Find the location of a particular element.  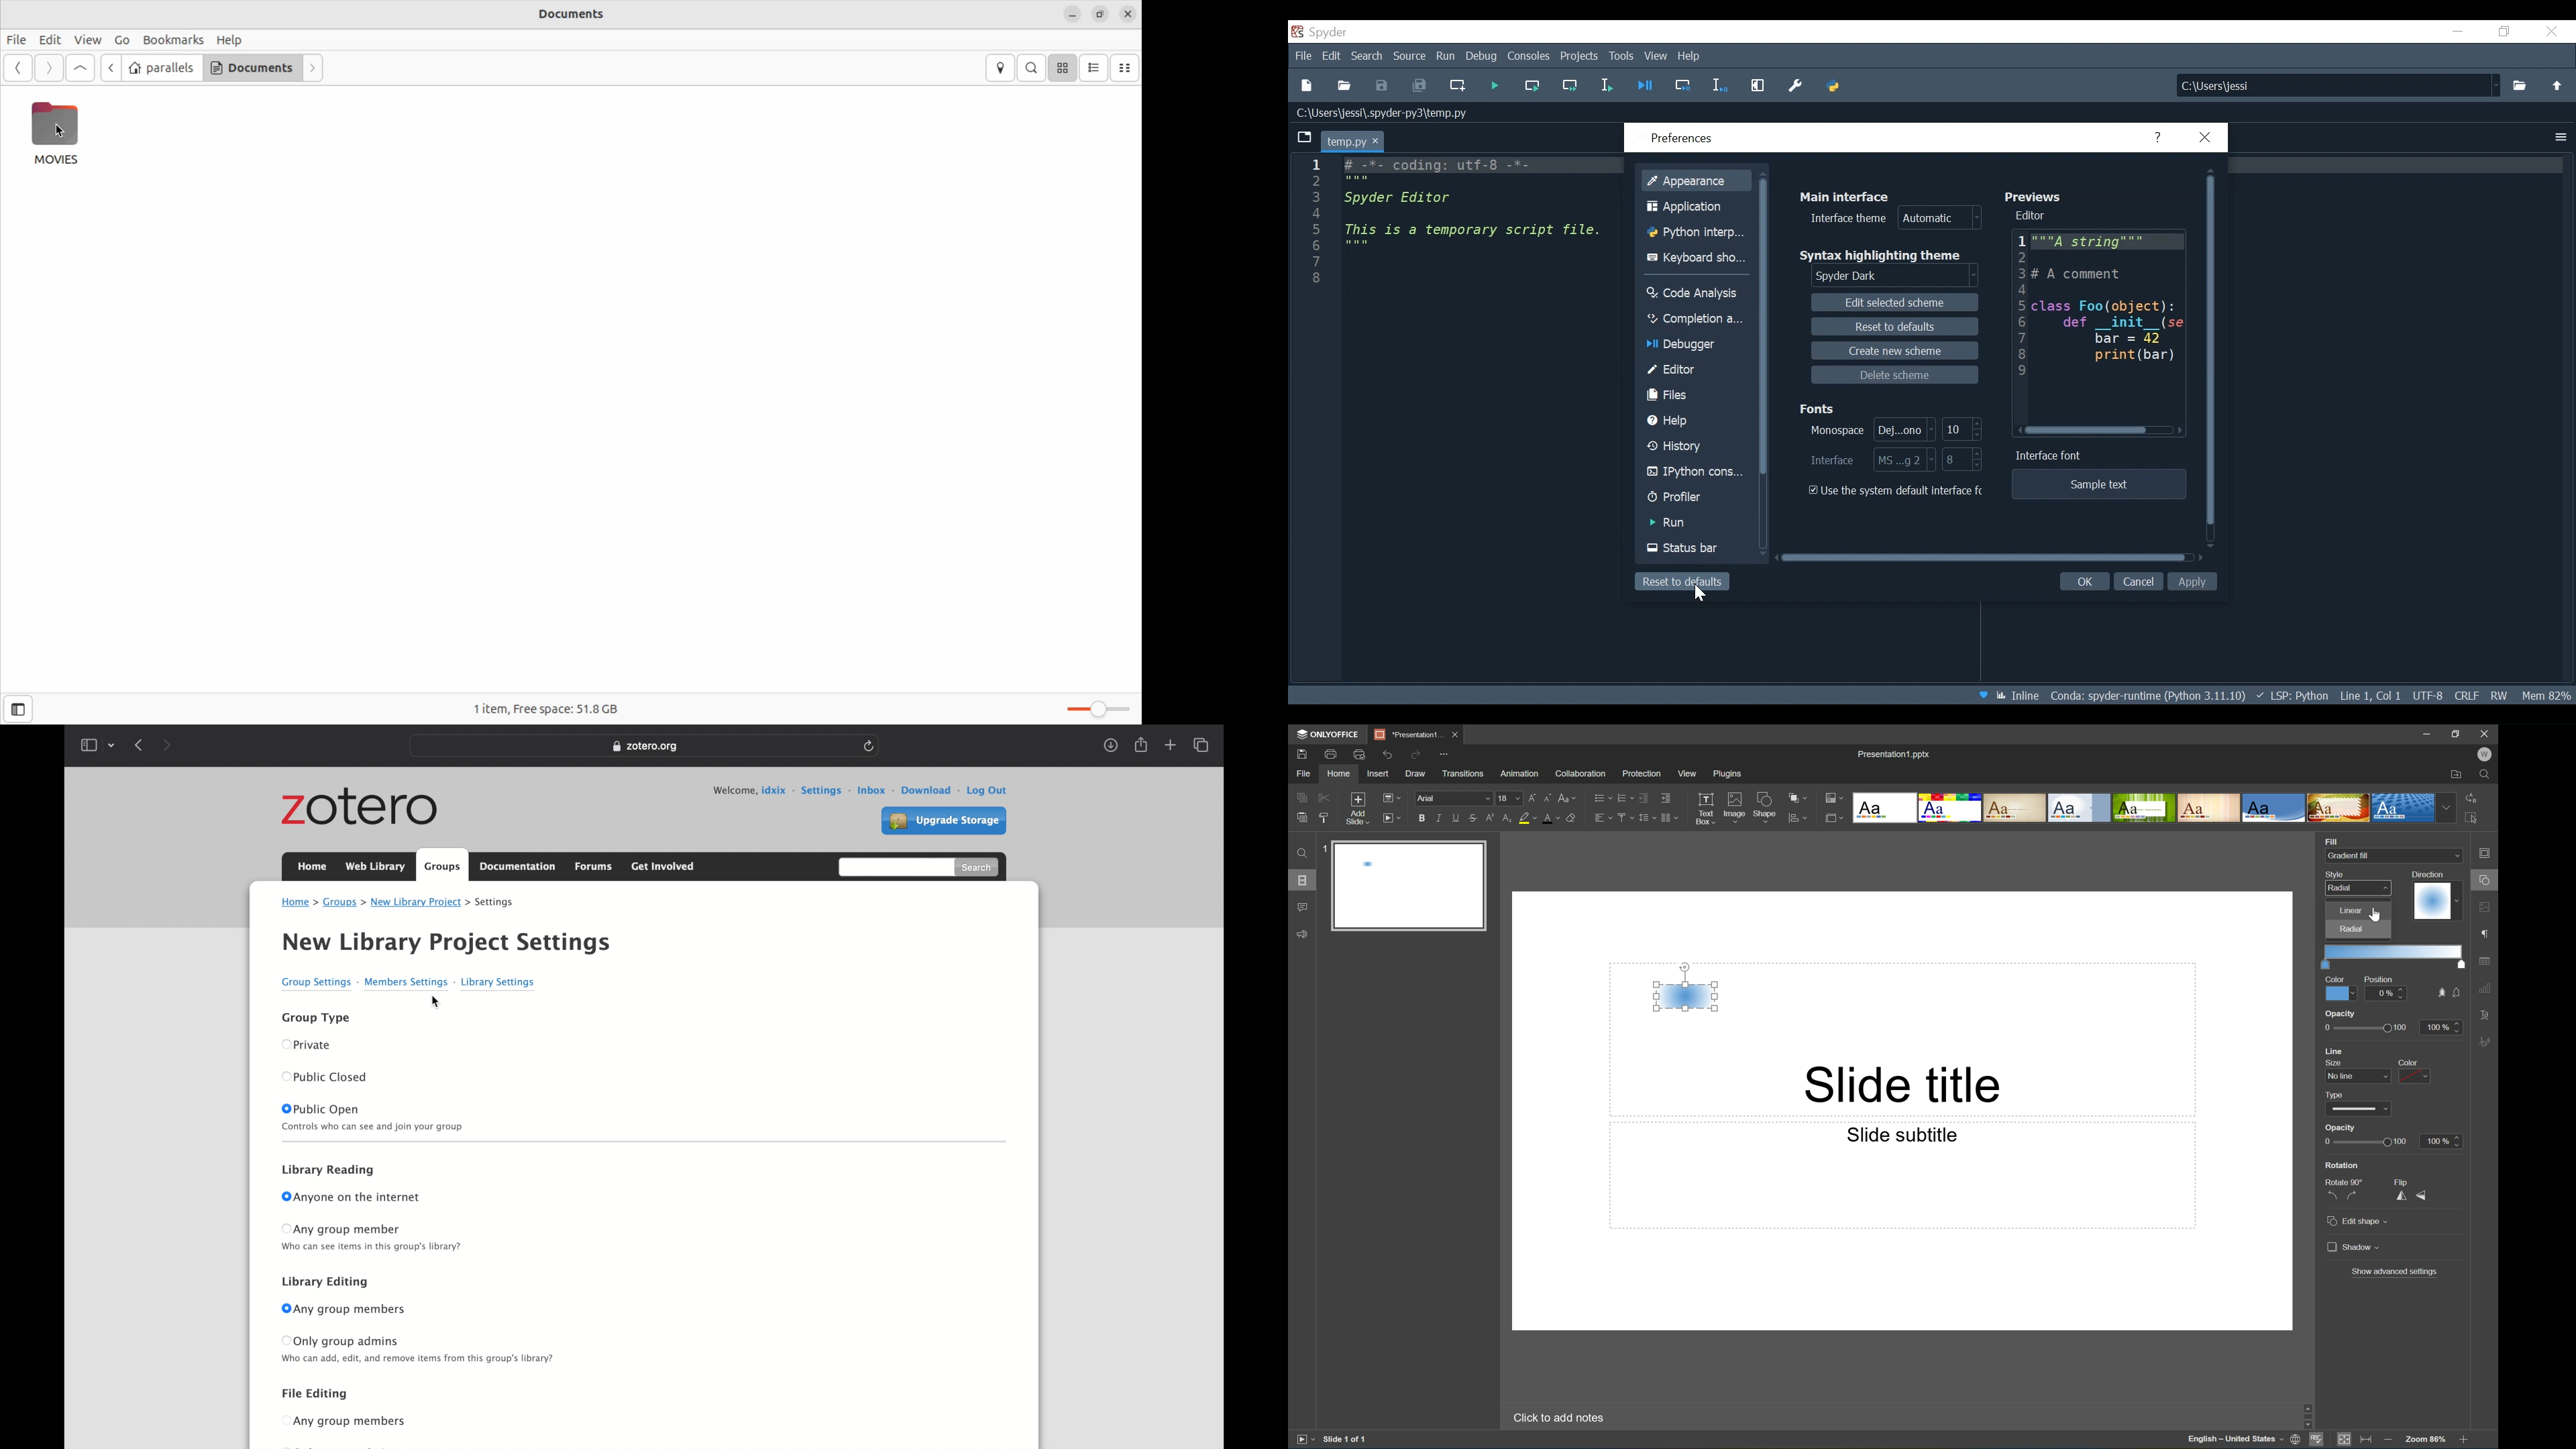

anyone on the internet radio button is located at coordinates (358, 1197).